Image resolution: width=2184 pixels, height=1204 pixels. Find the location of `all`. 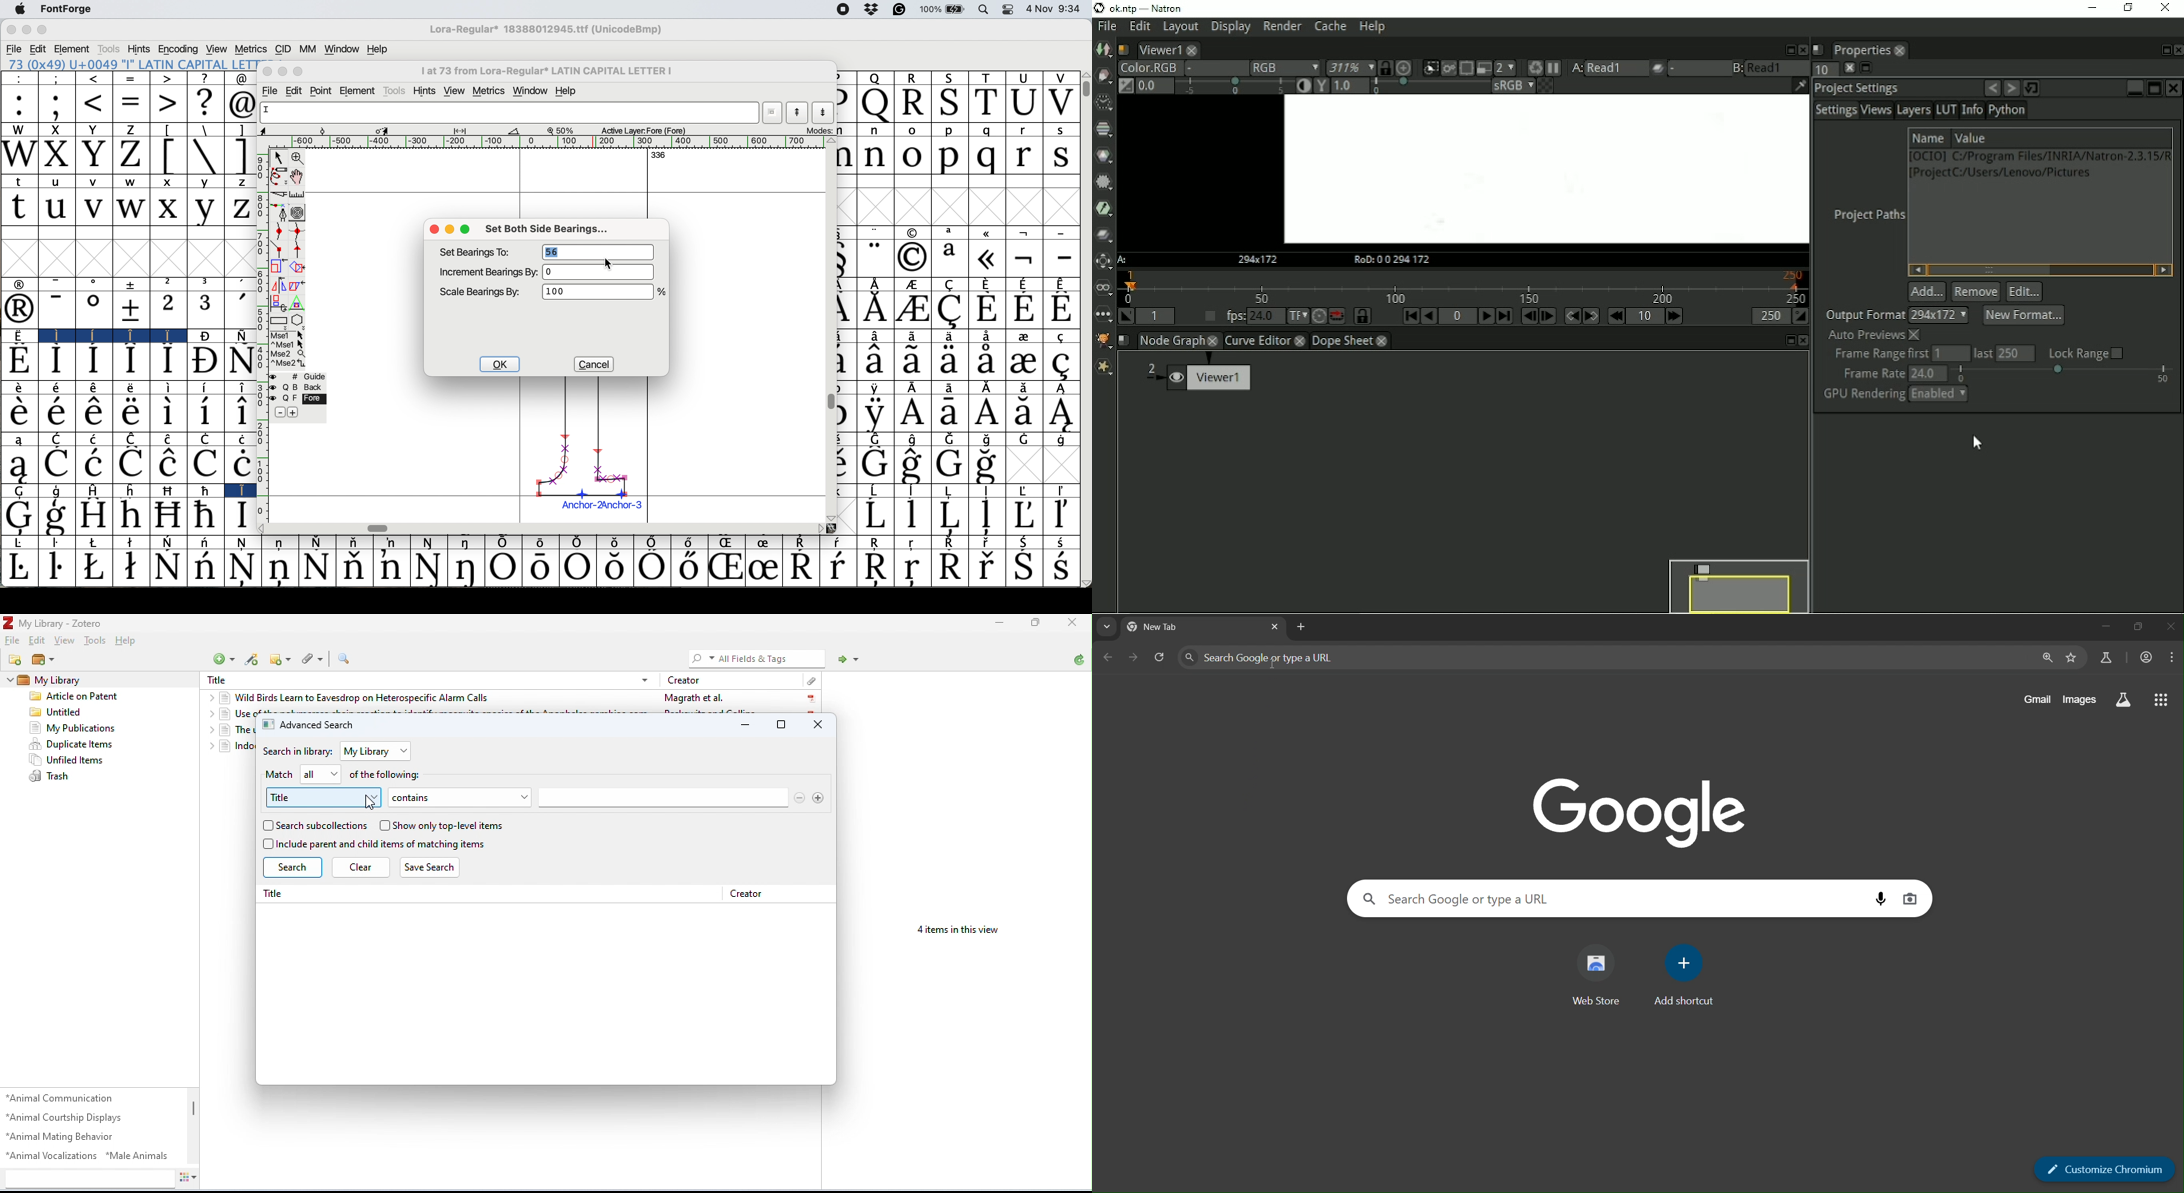

all is located at coordinates (312, 774).